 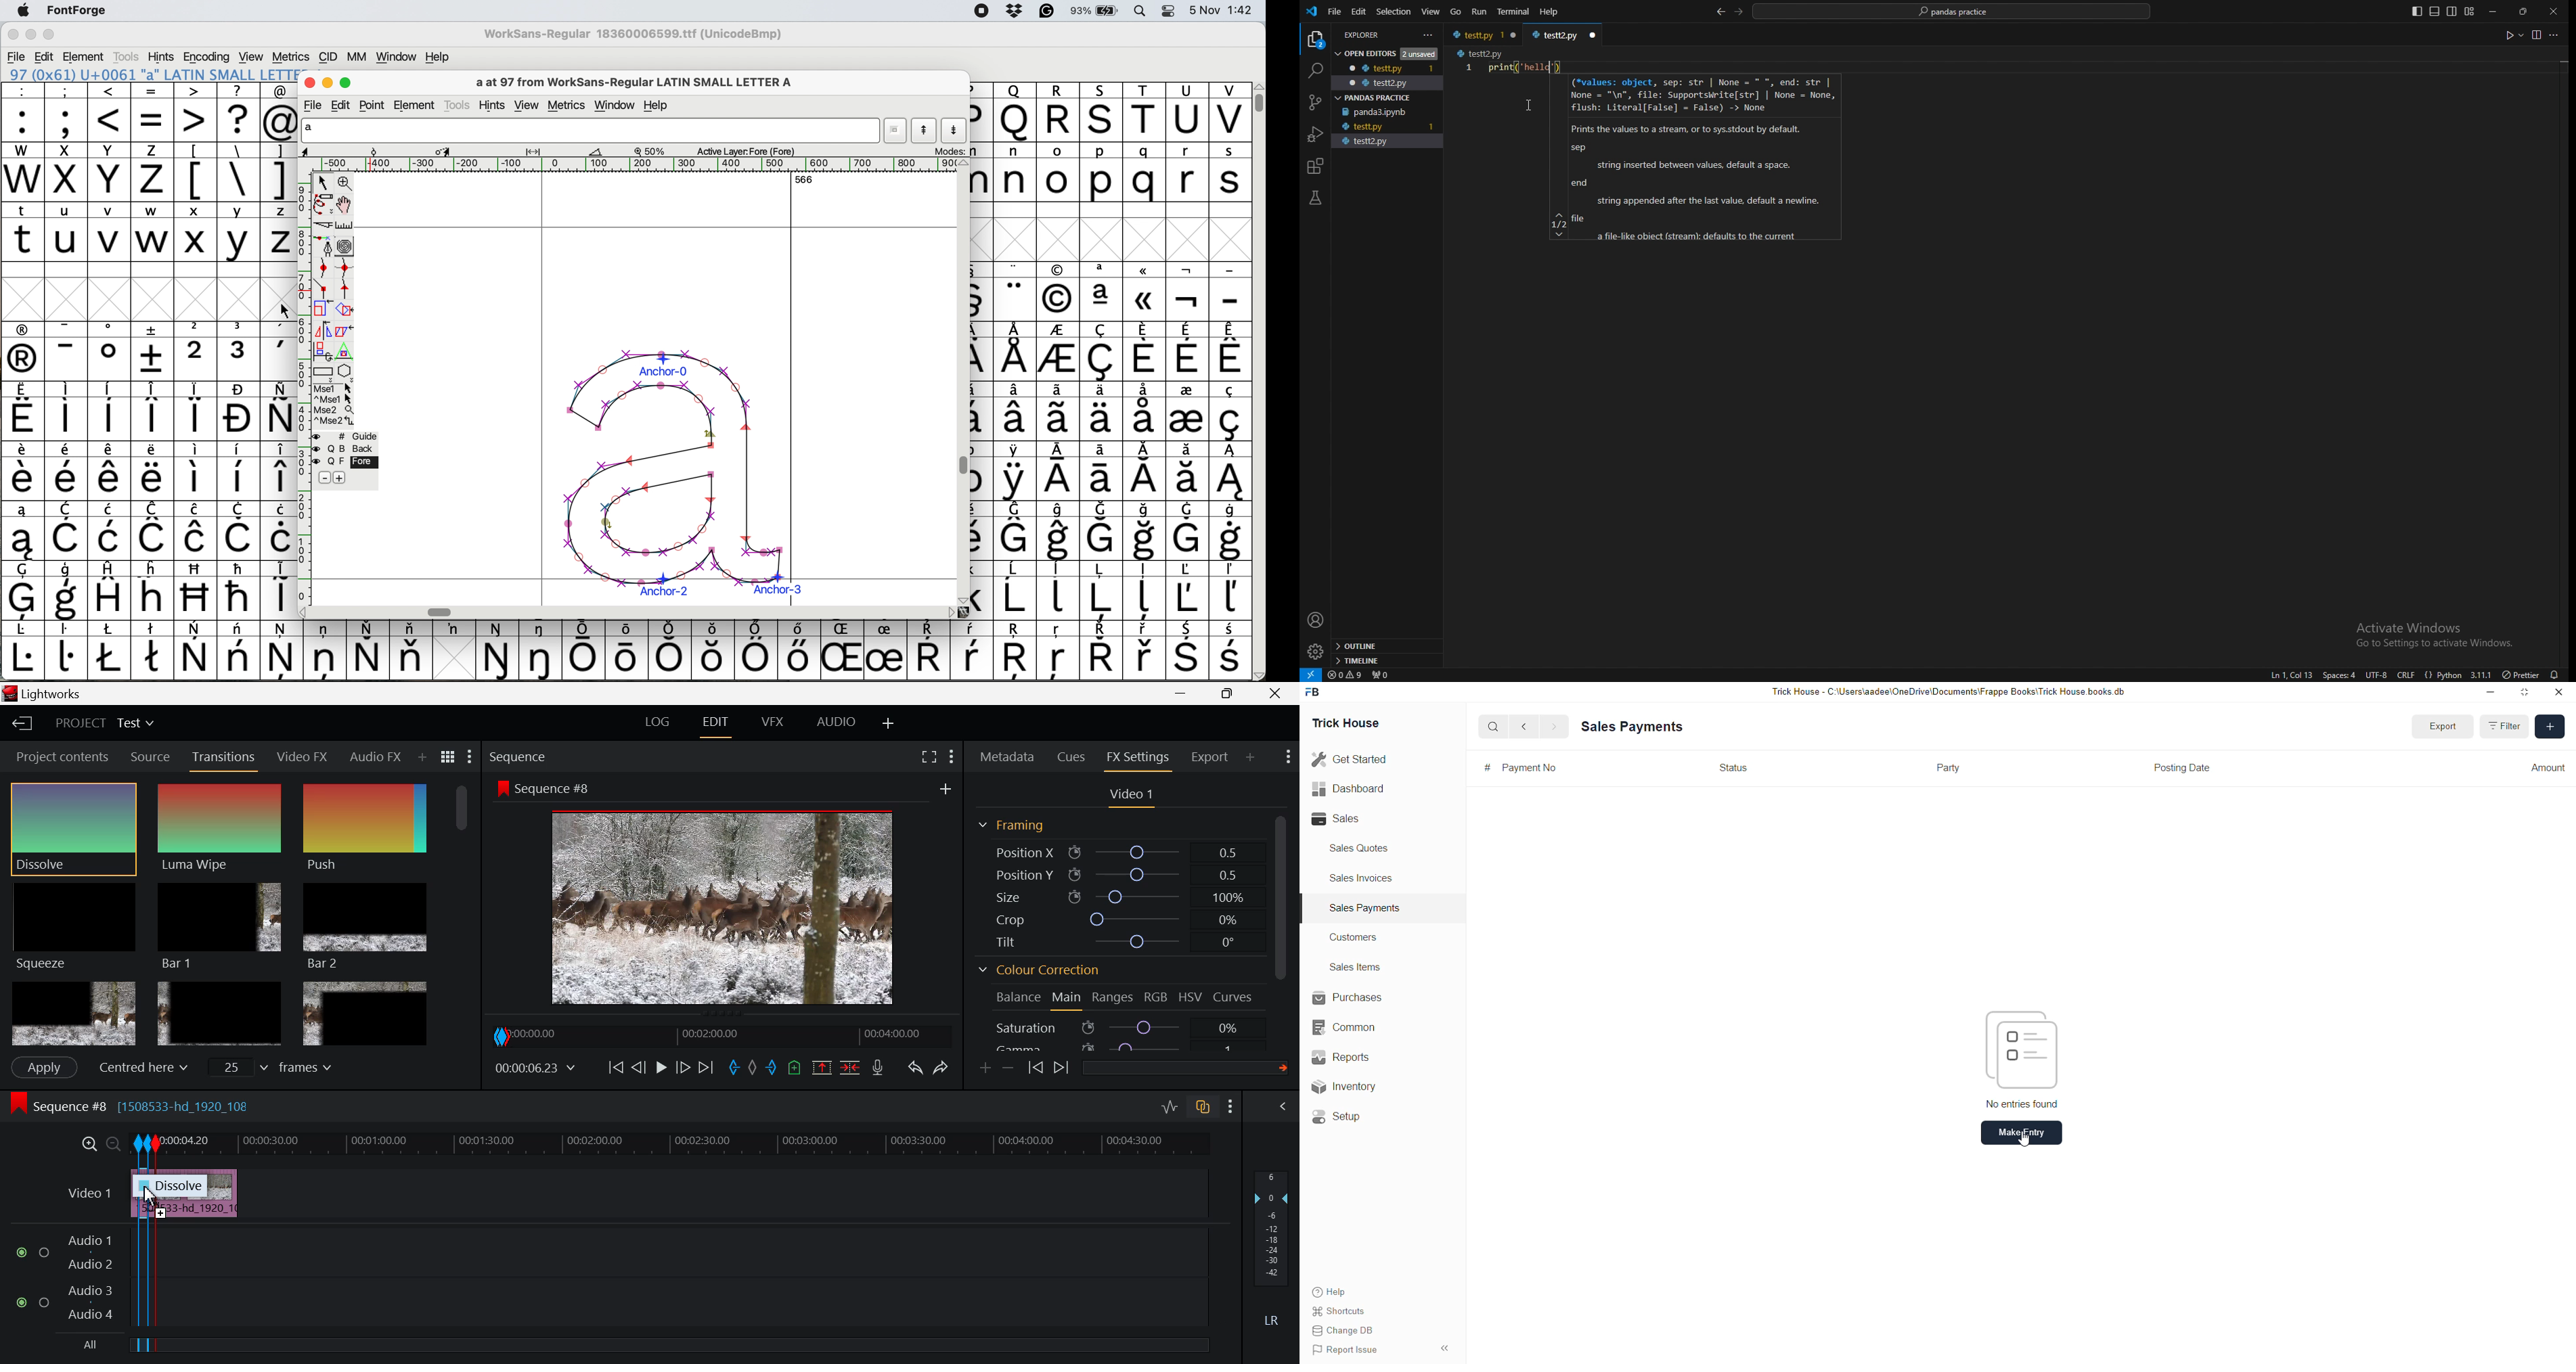 What do you see at coordinates (152, 232) in the screenshot?
I see `w` at bounding box center [152, 232].